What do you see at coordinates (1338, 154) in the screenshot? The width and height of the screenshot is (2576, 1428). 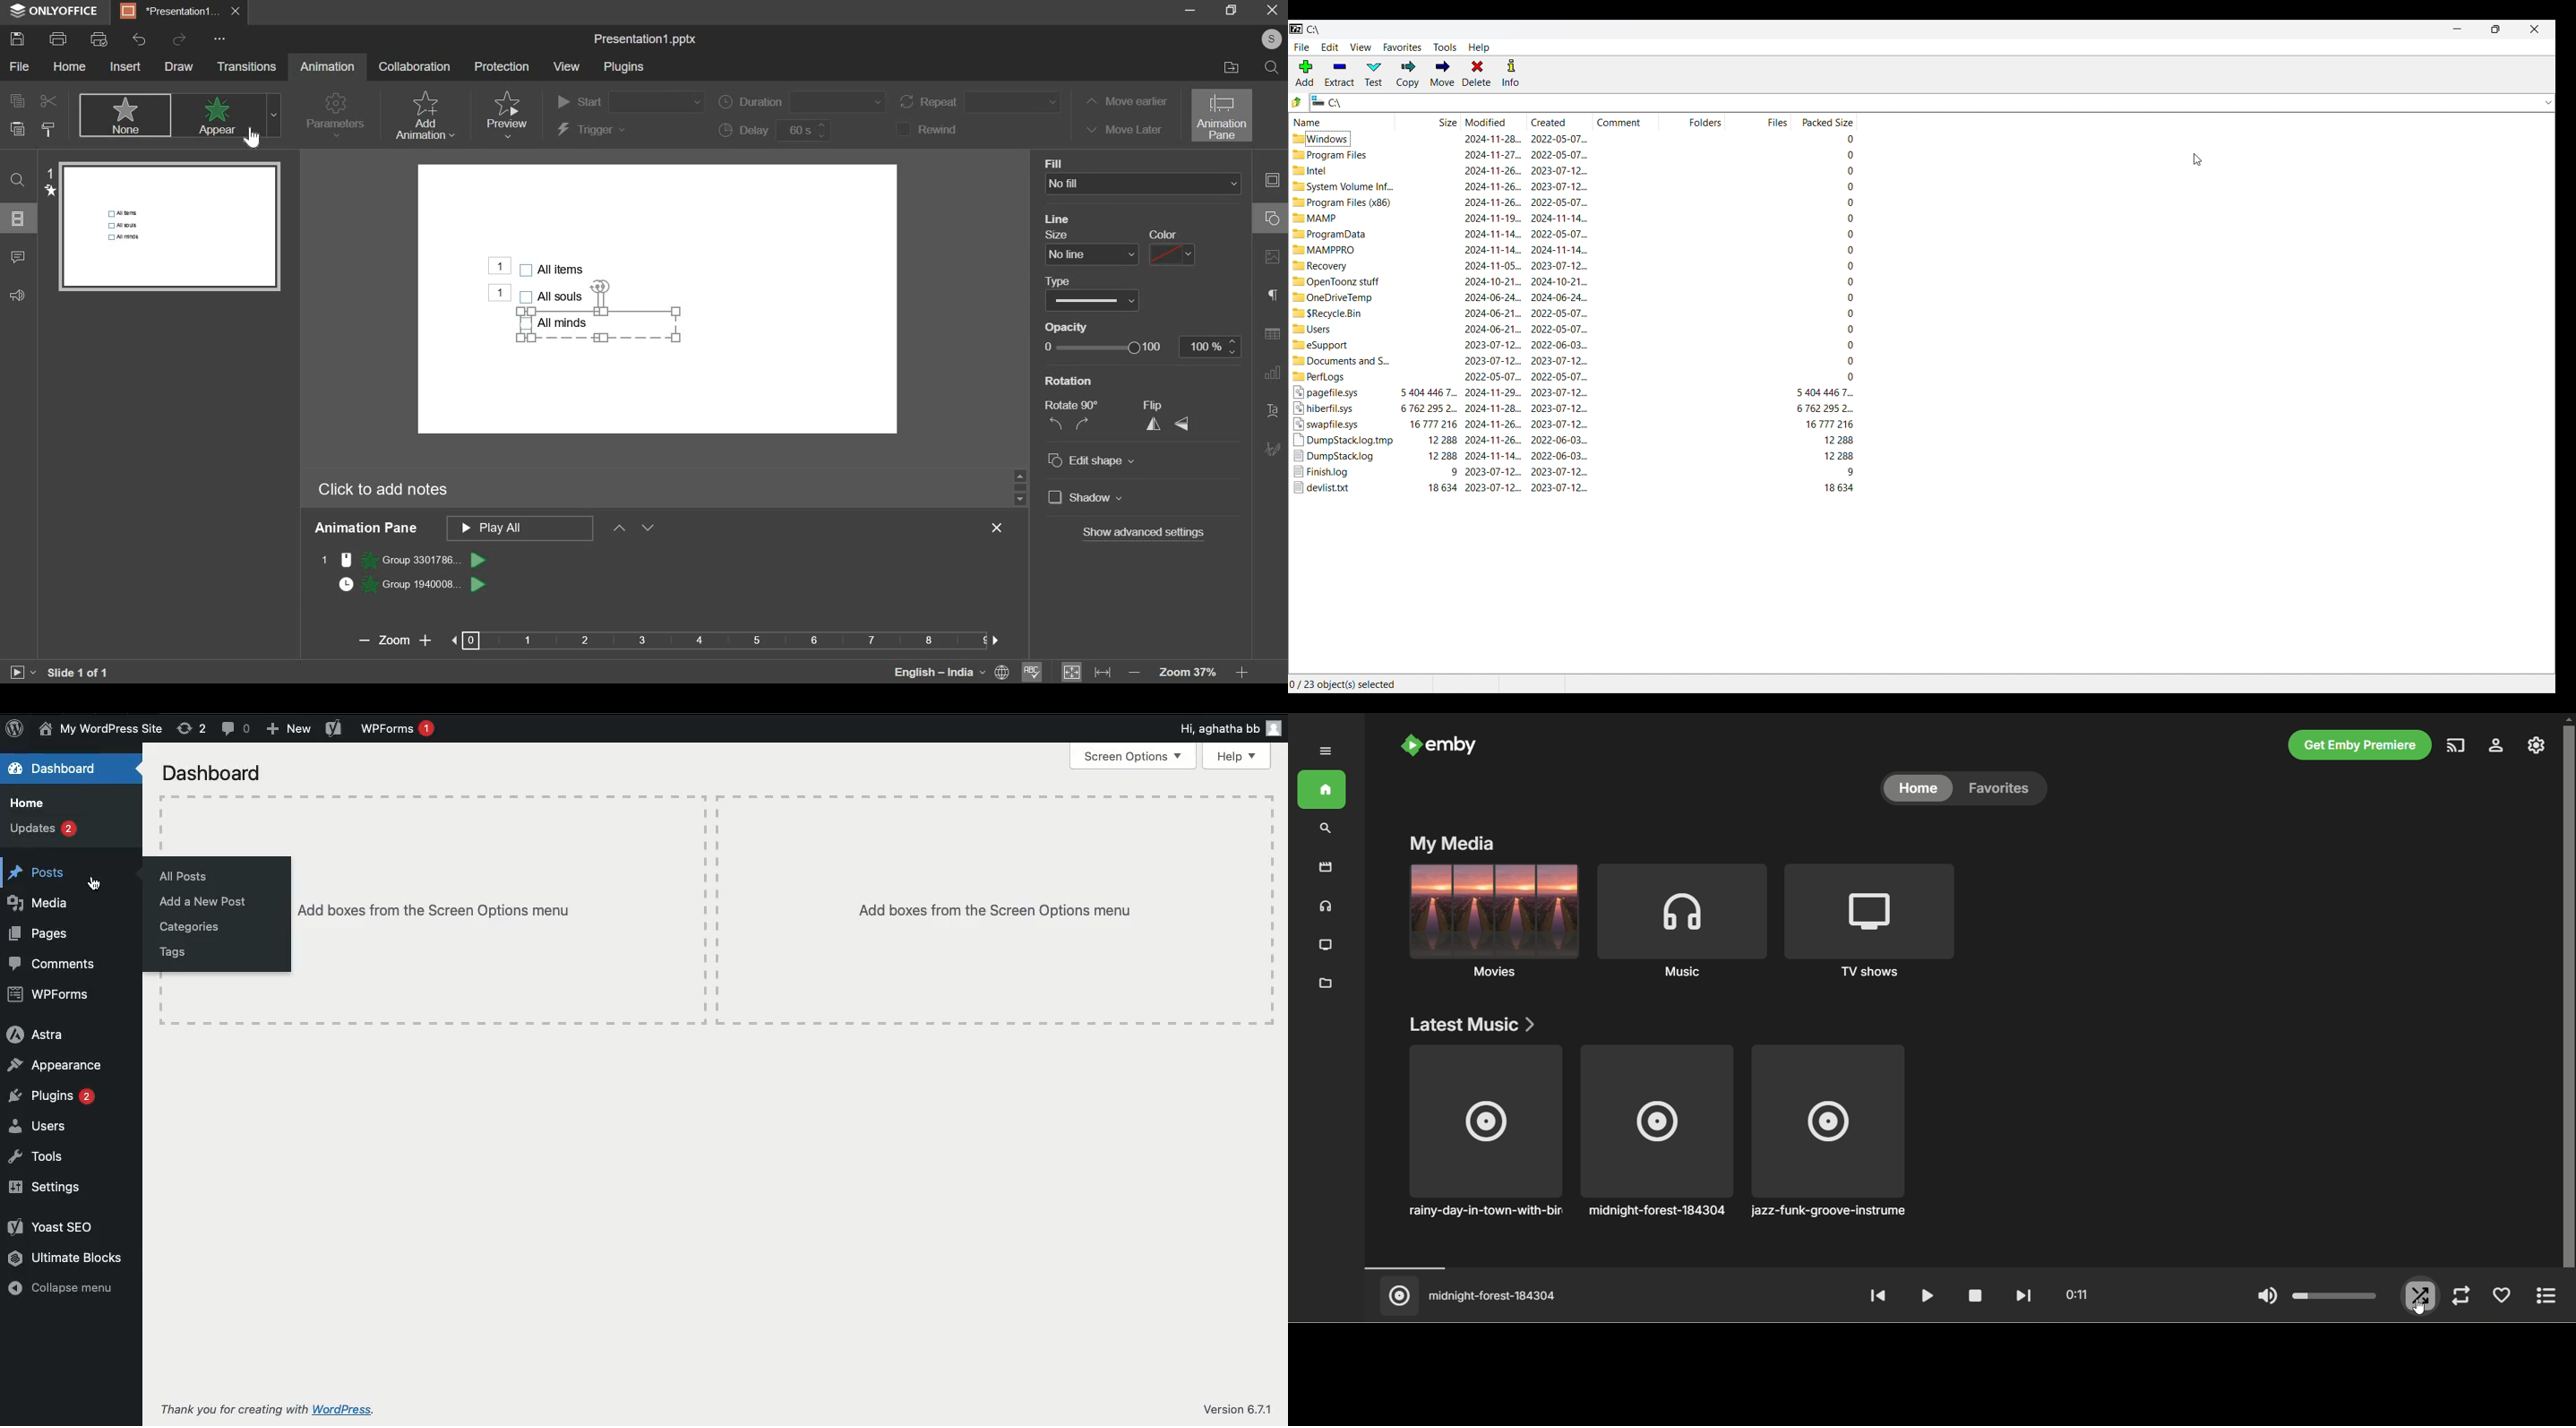 I see `Porgra Files` at bounding box center [1338, 154].